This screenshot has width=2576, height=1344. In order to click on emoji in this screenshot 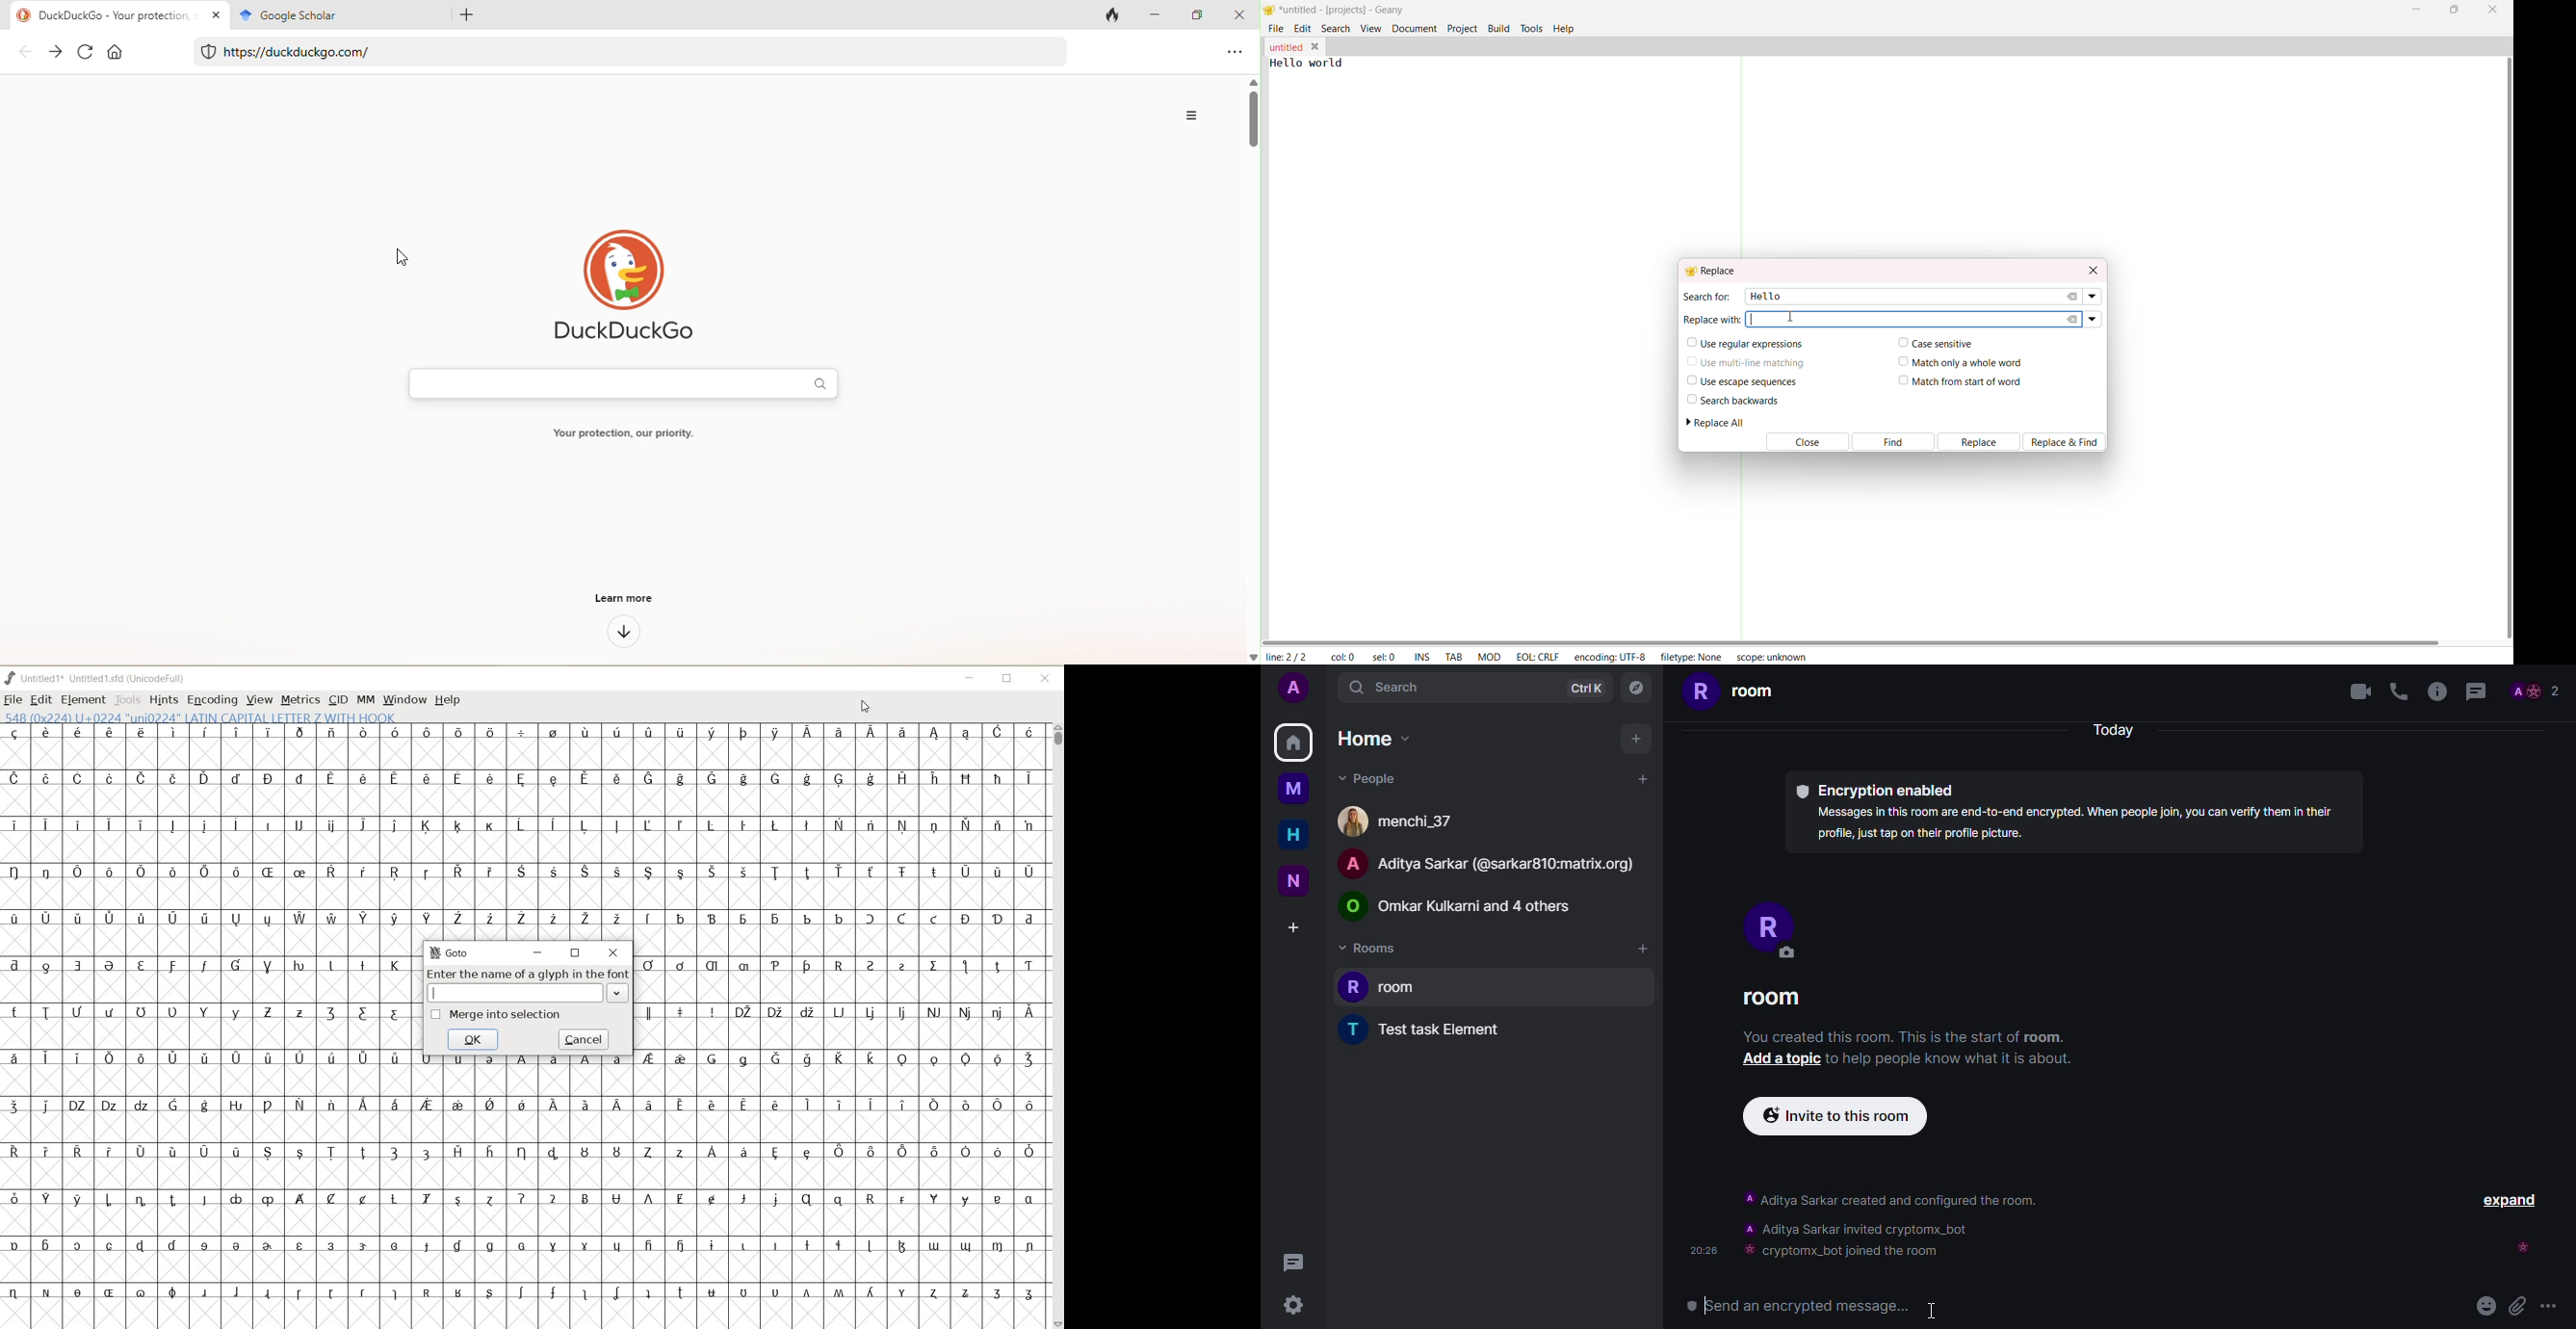, I will do `click(2482, 1308)`.